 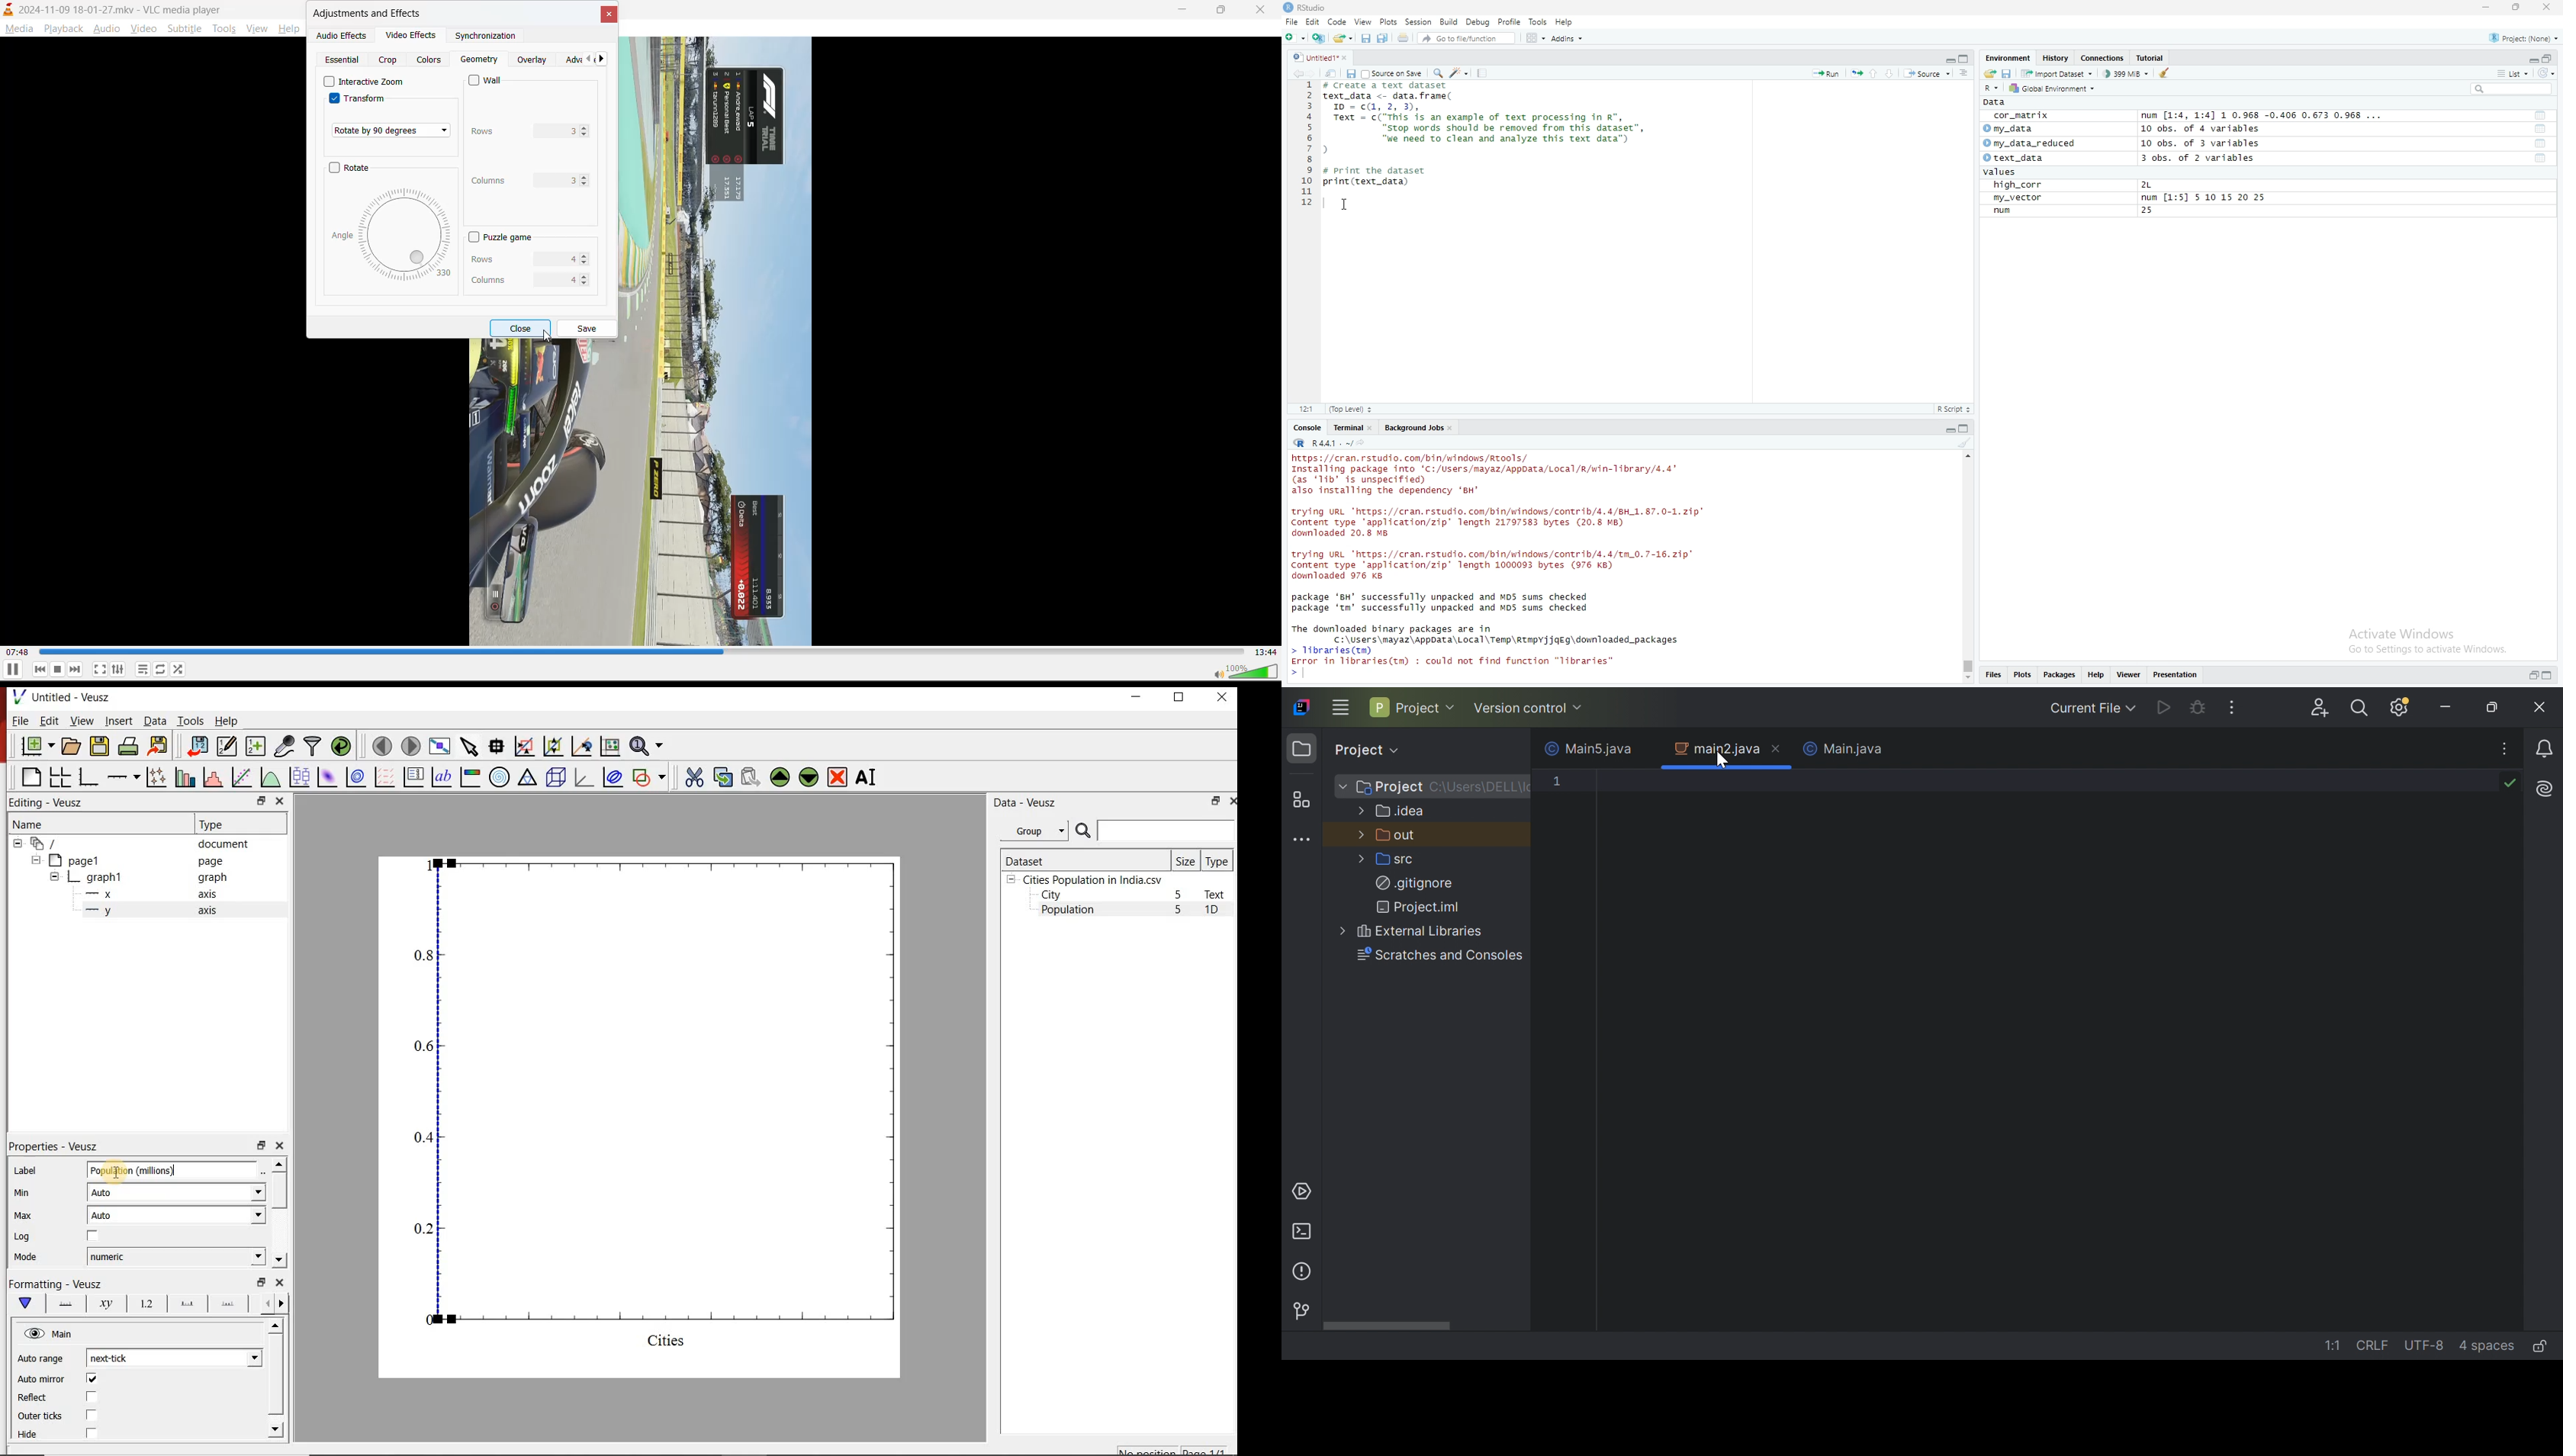 I want to click on graph1, so click(x=141, y=877).